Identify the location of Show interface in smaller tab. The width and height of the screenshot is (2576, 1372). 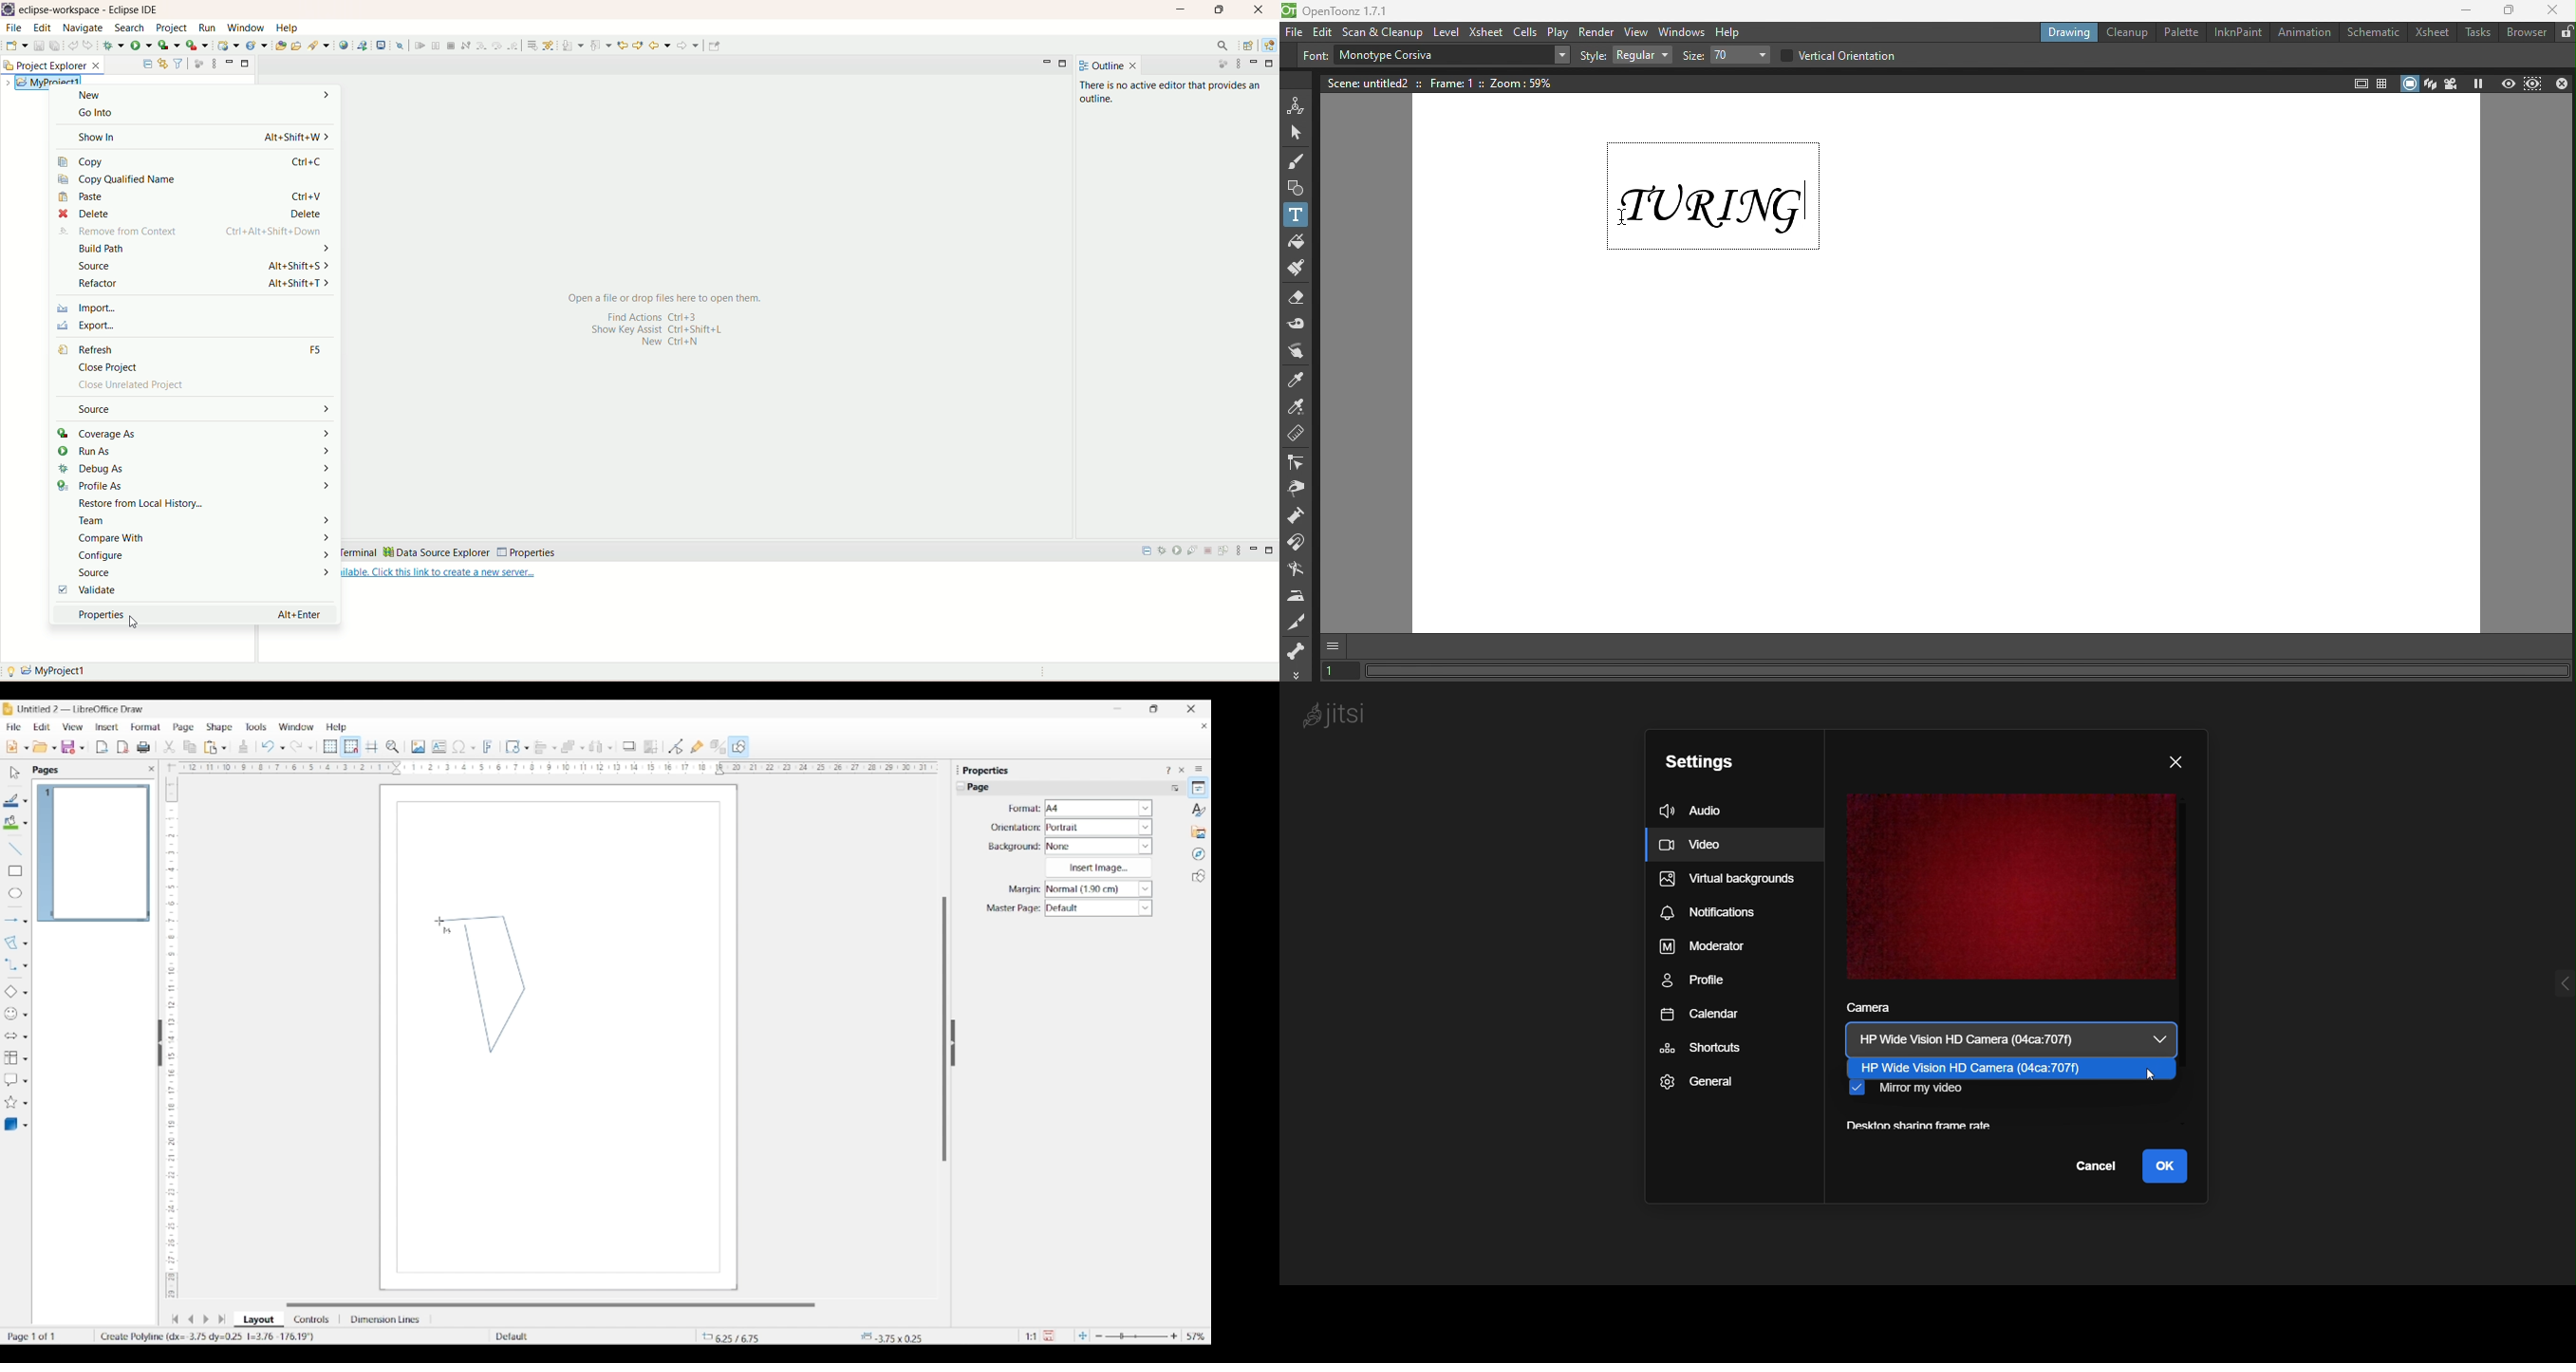
(1153, 709).